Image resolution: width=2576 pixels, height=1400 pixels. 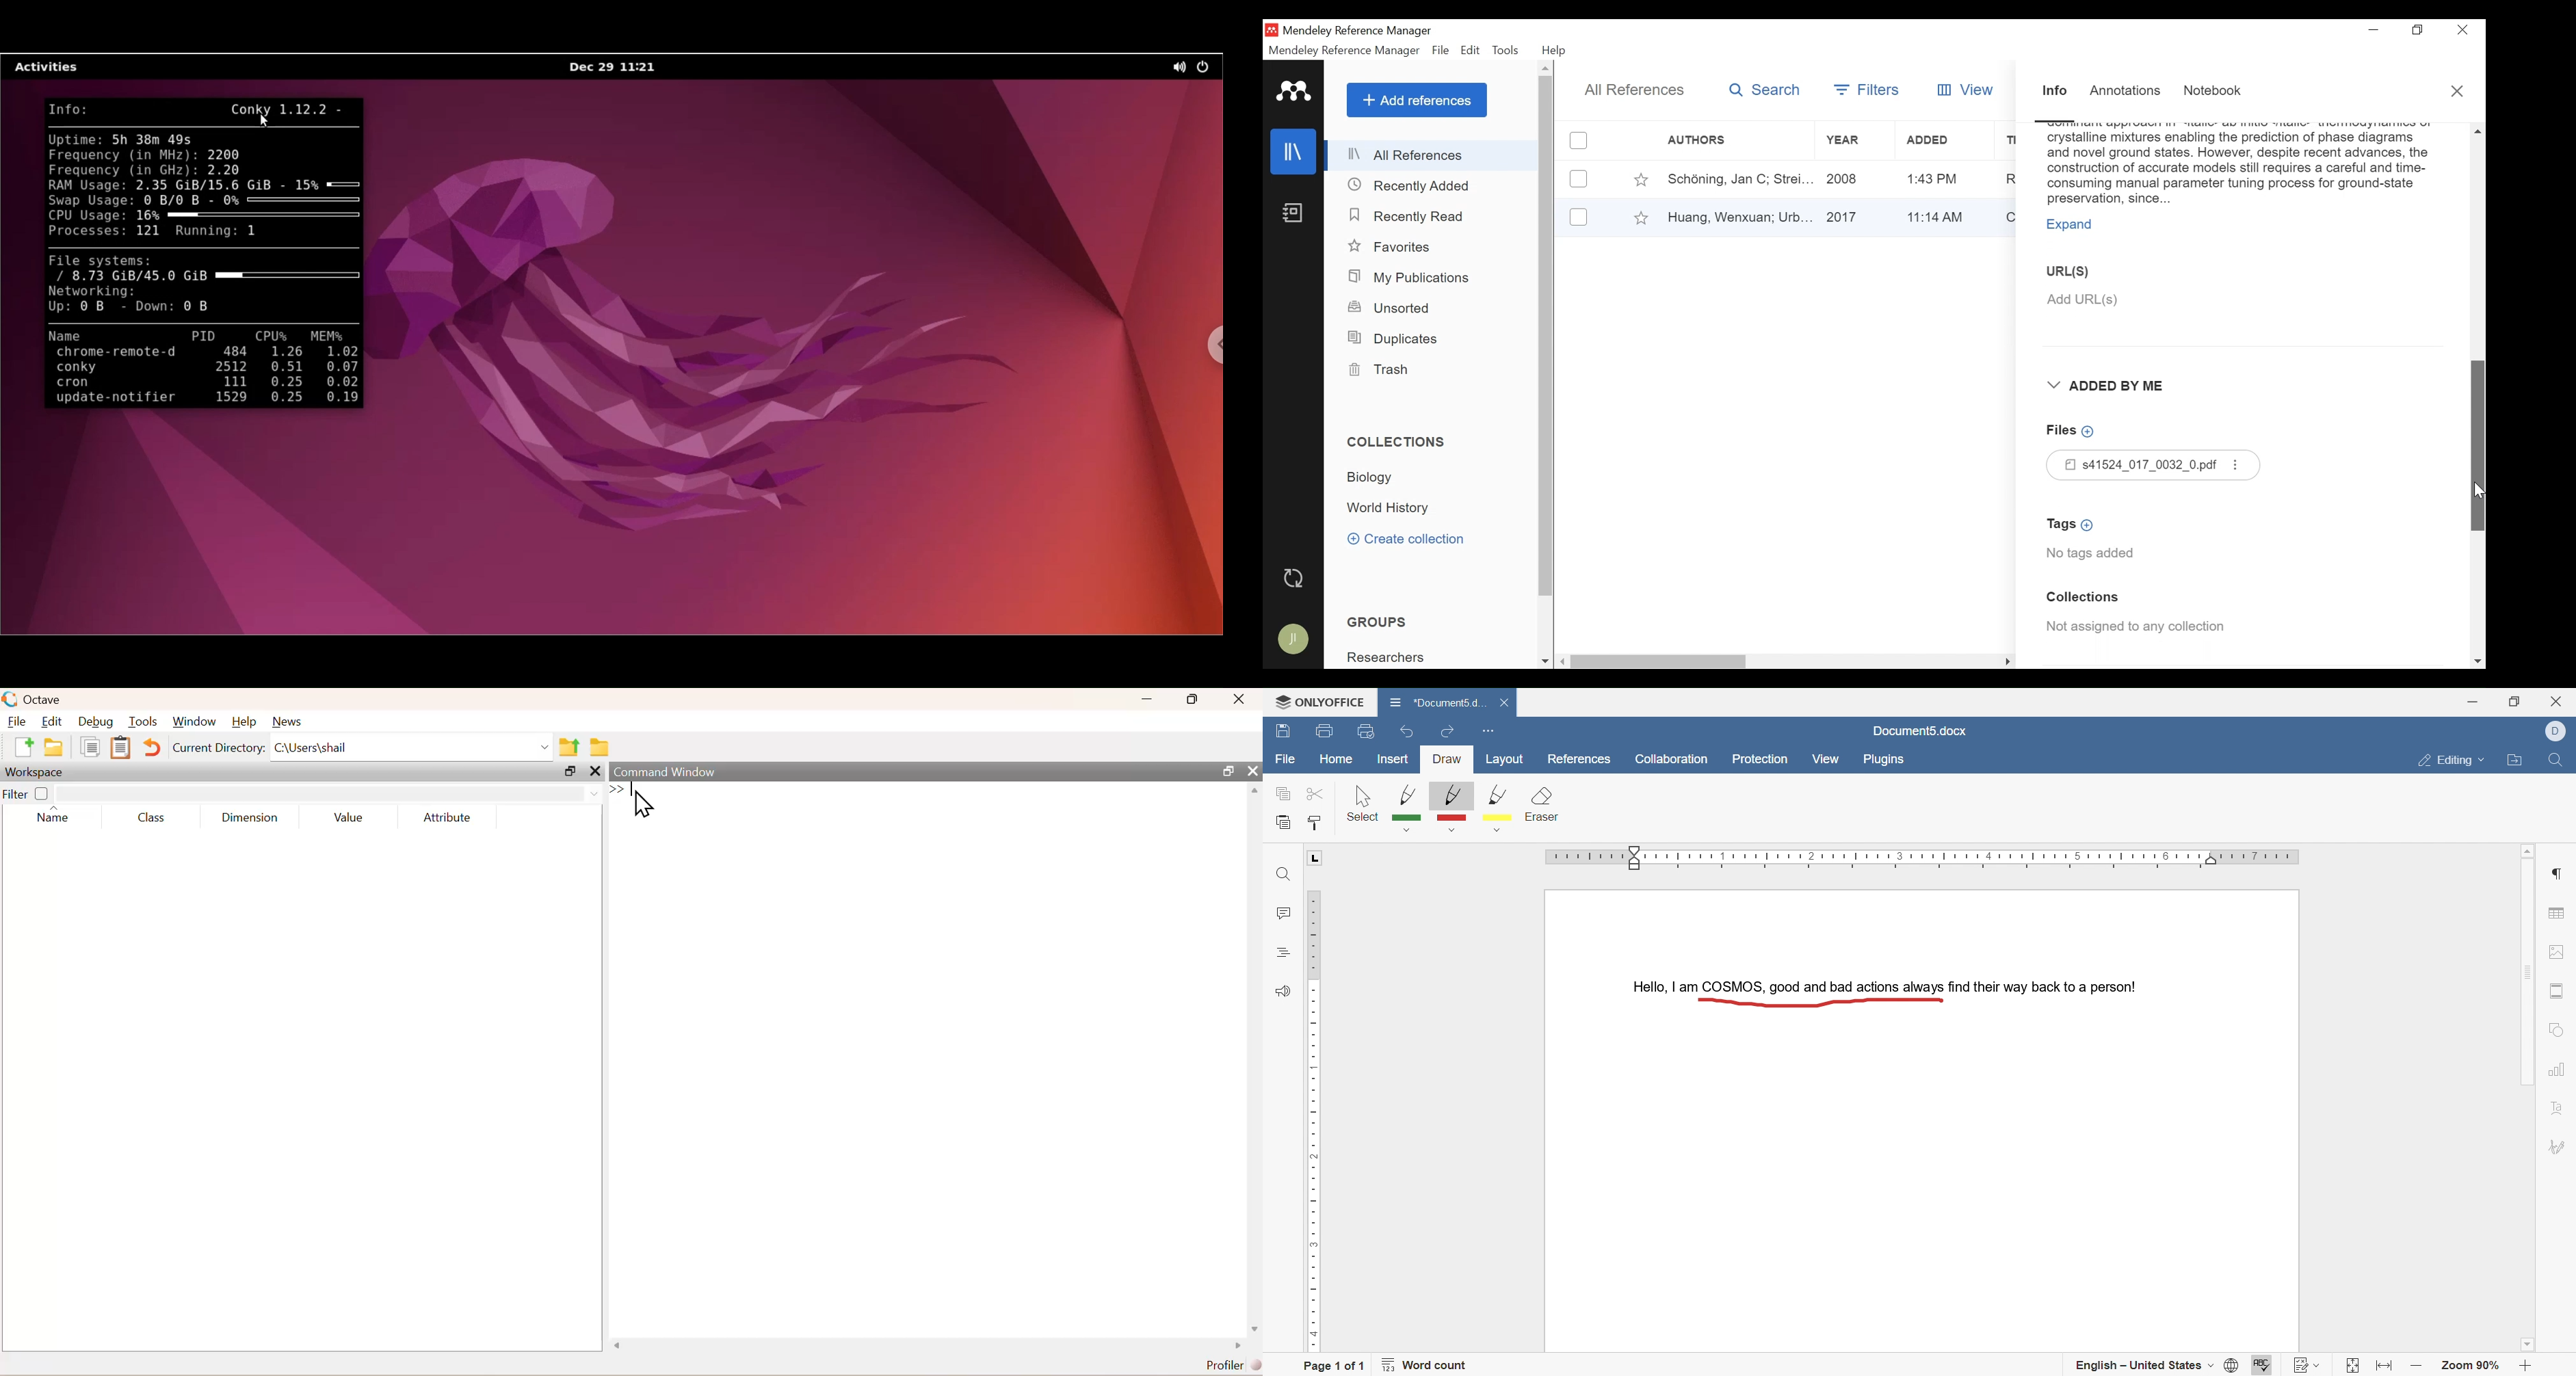 I want to click on comments, so click(x=1282, y=914).